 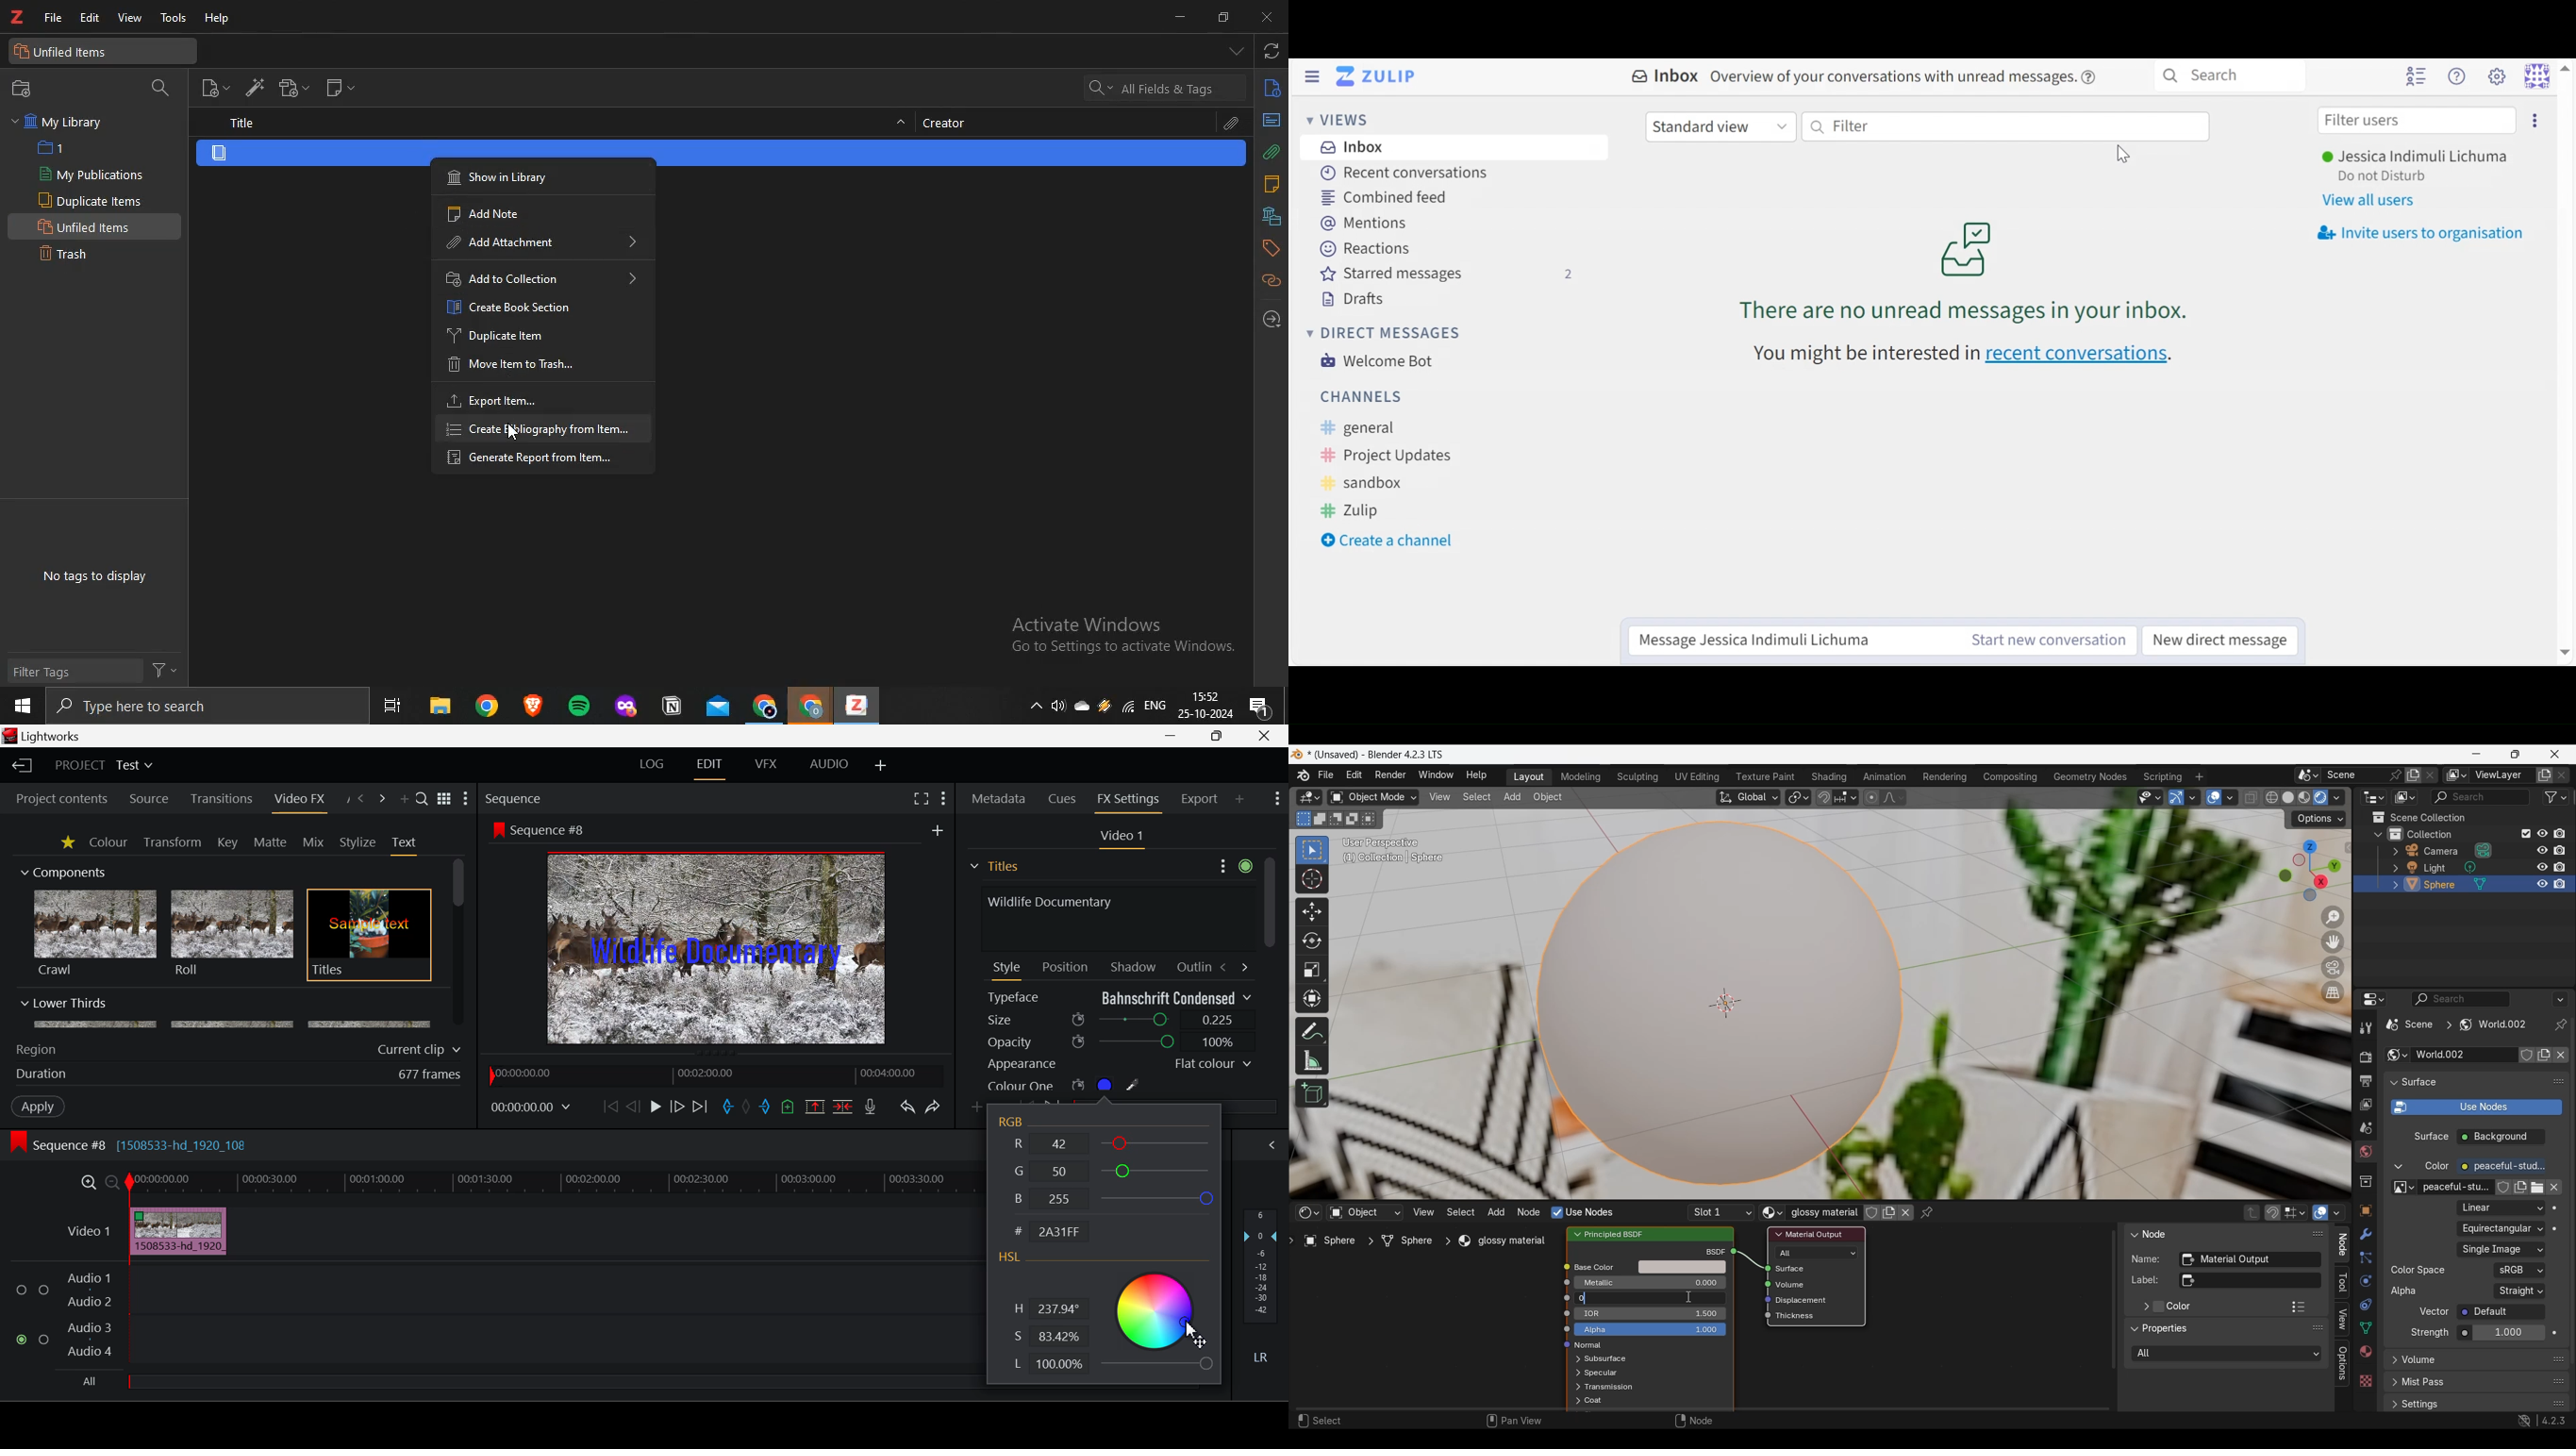 I want to click on Color Selector, so click(x=1156, y=1320).